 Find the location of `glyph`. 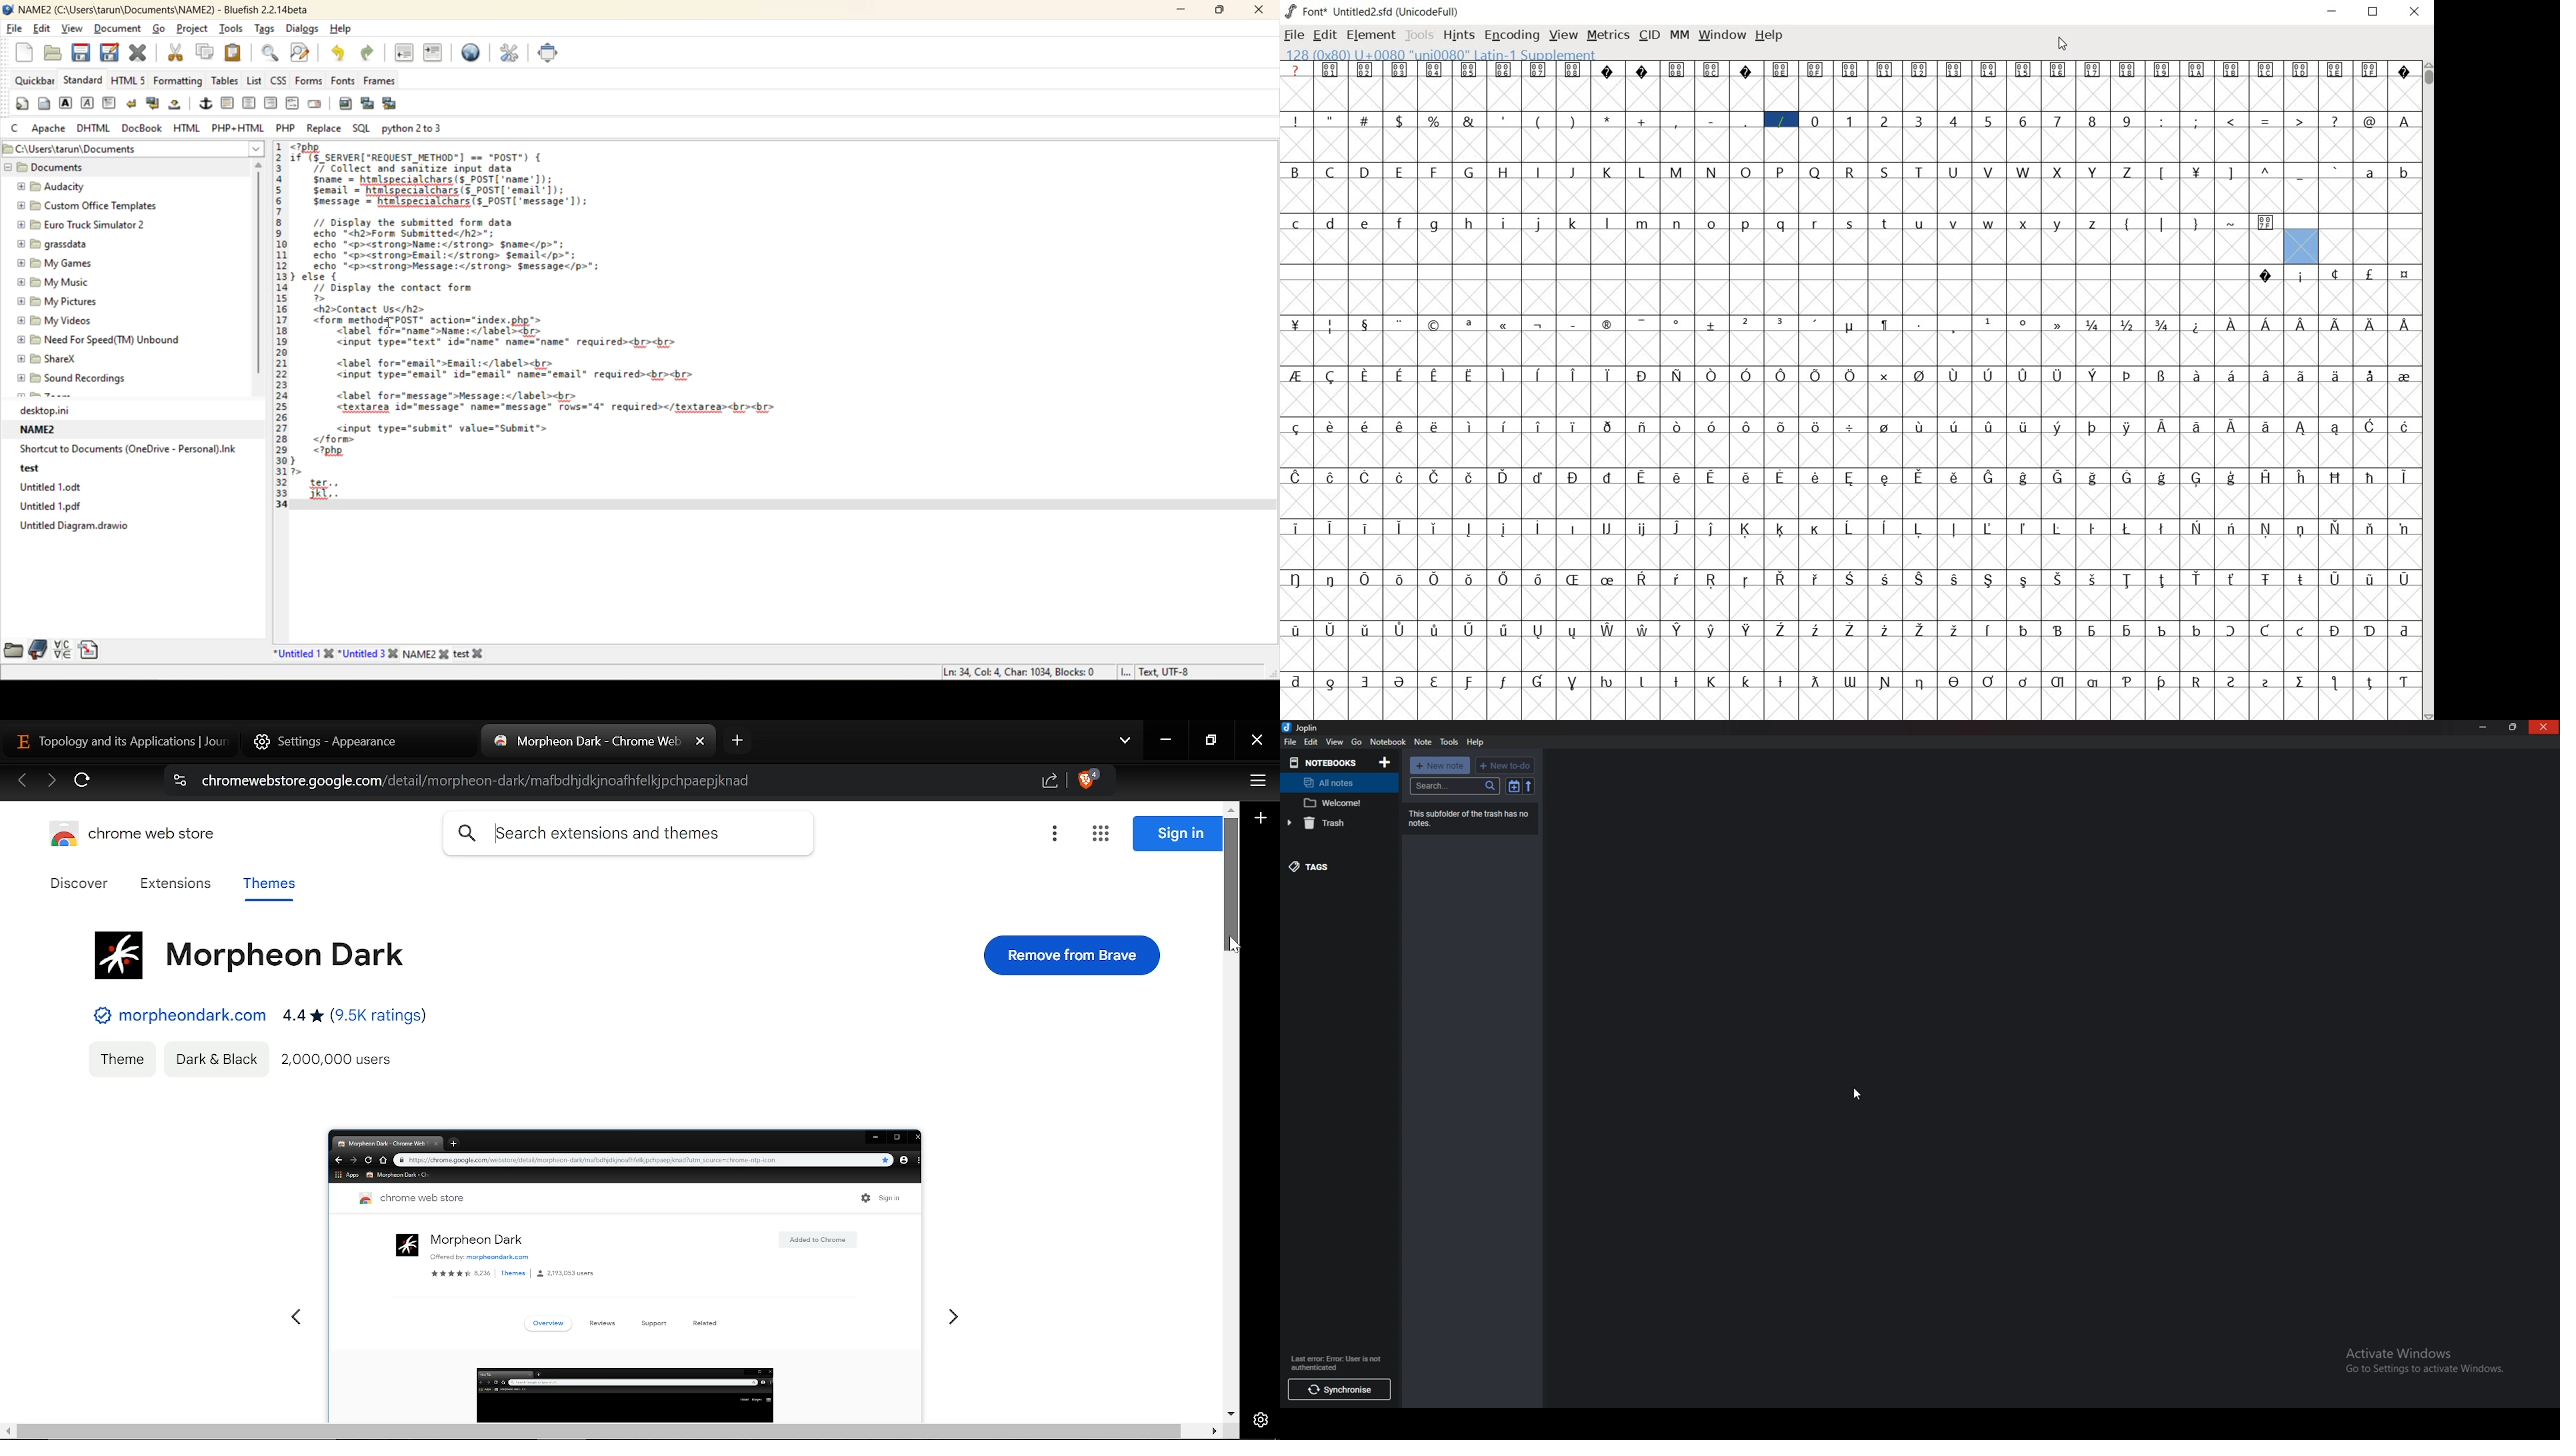

glyph is located at coordinates (1330, 684).